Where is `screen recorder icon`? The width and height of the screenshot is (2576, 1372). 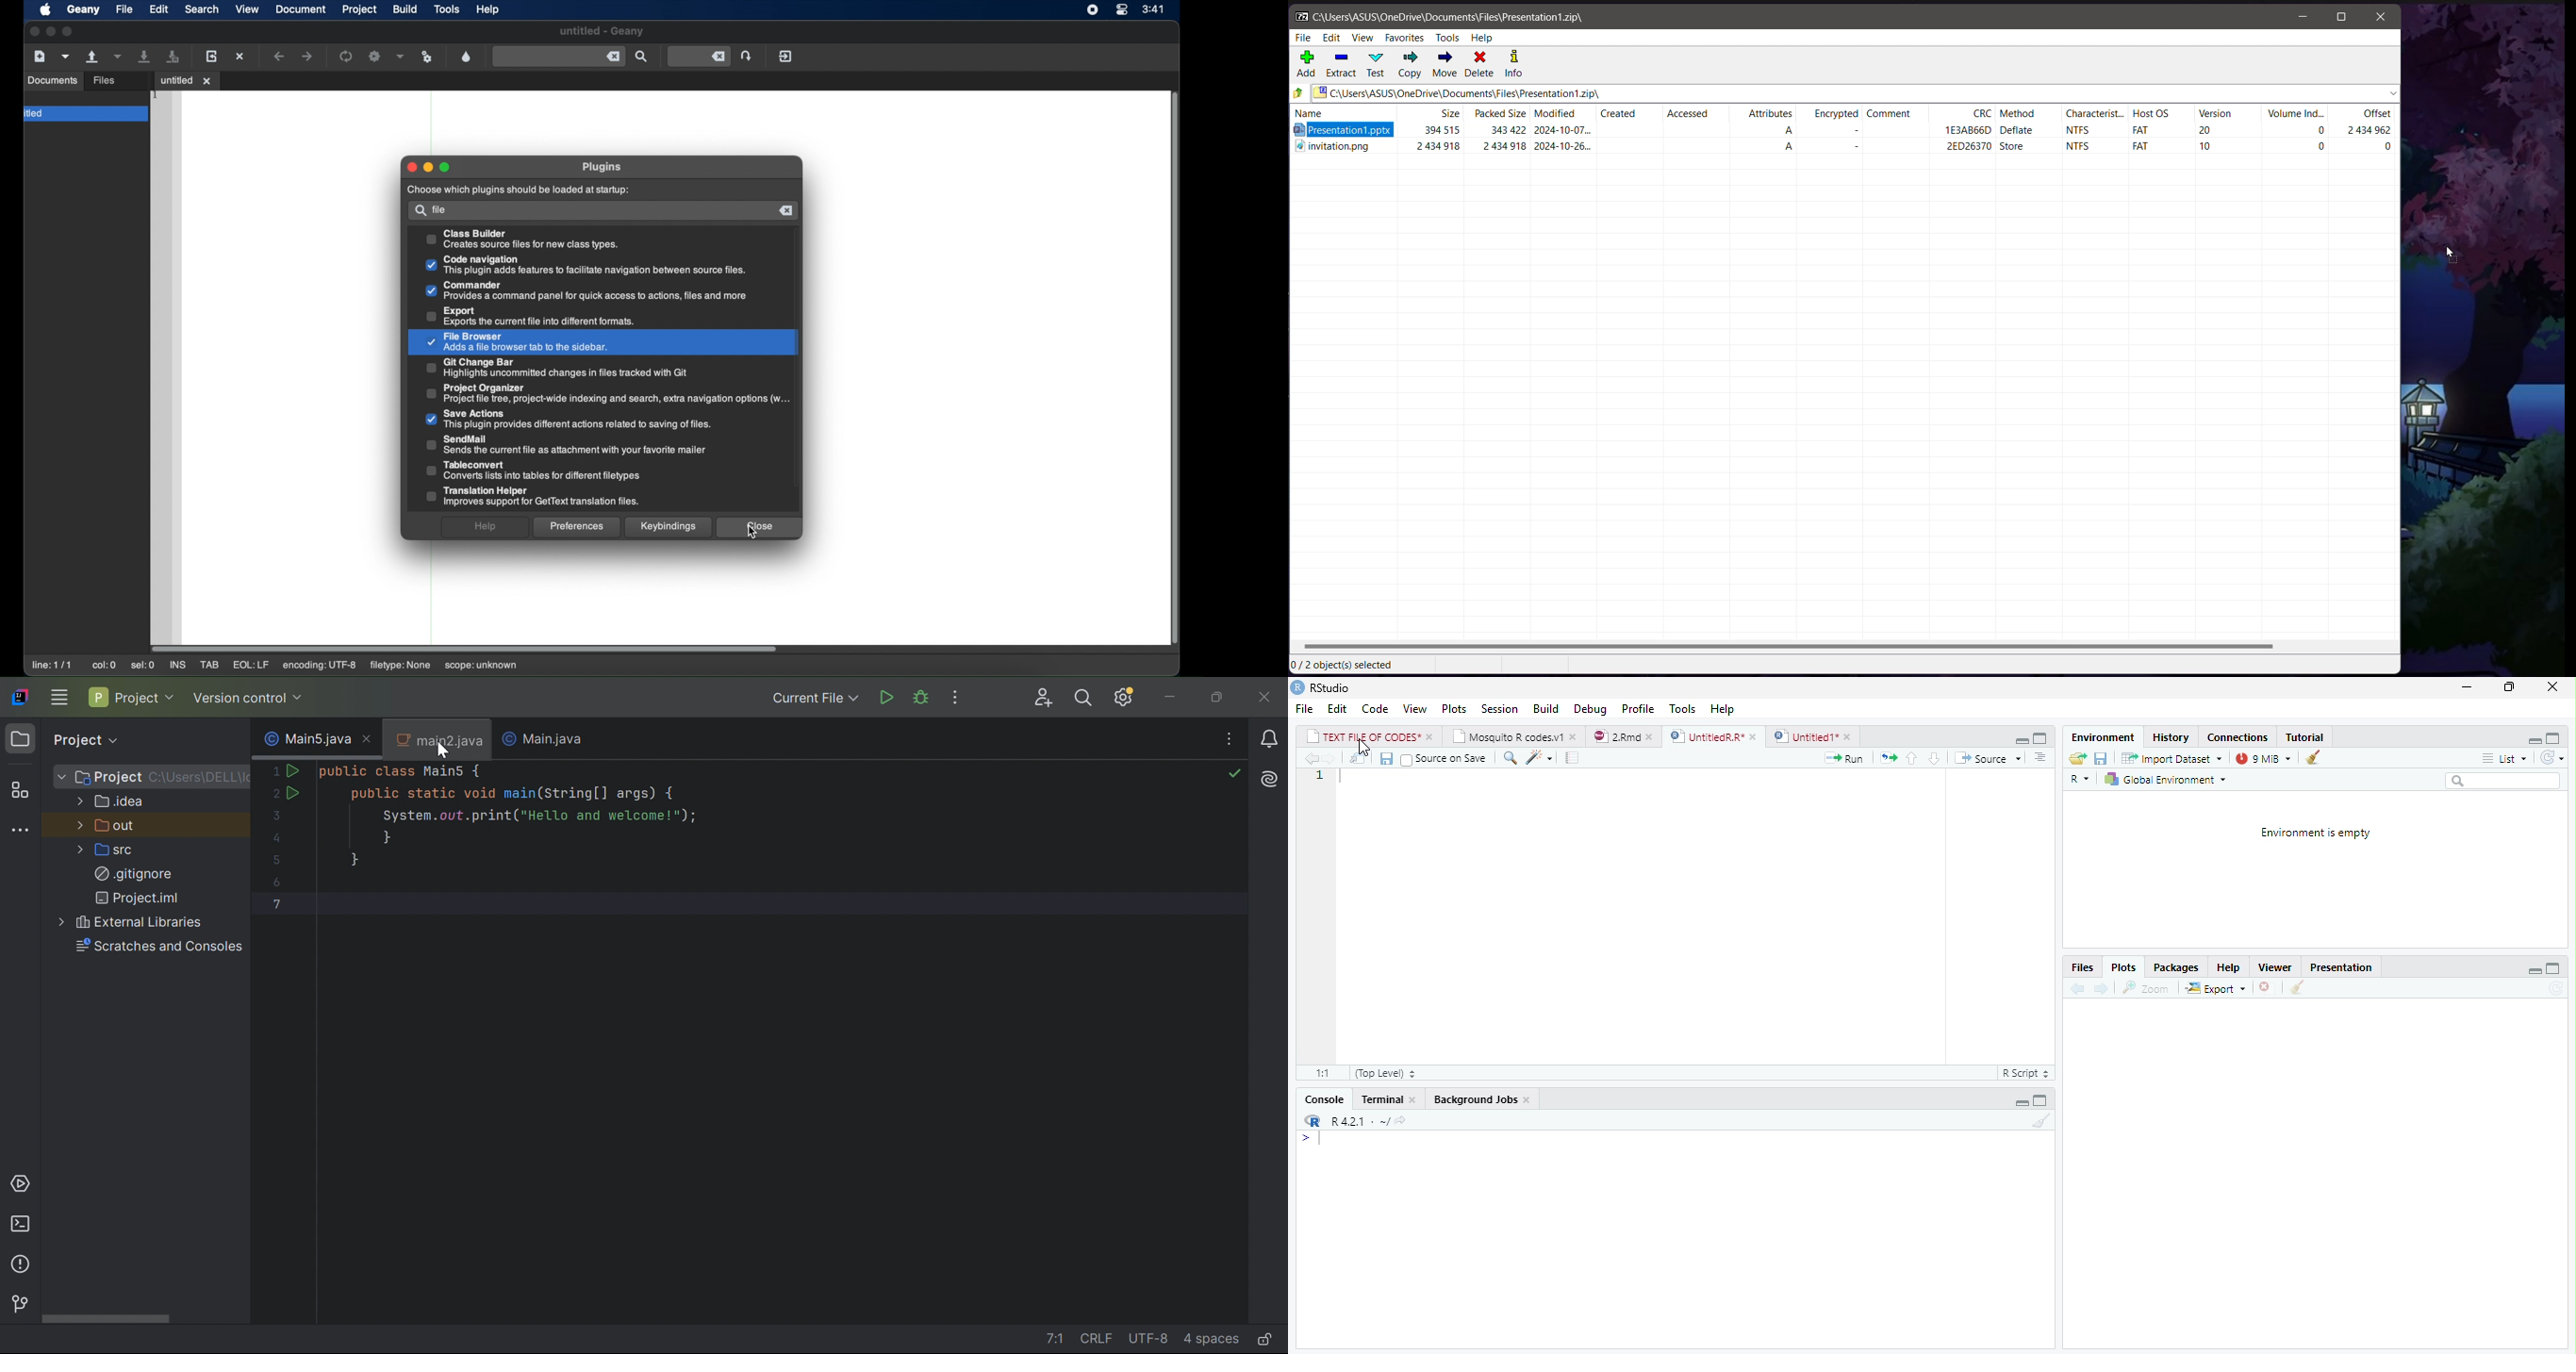 screen recorder icon is located at coordinates (1093, 10).